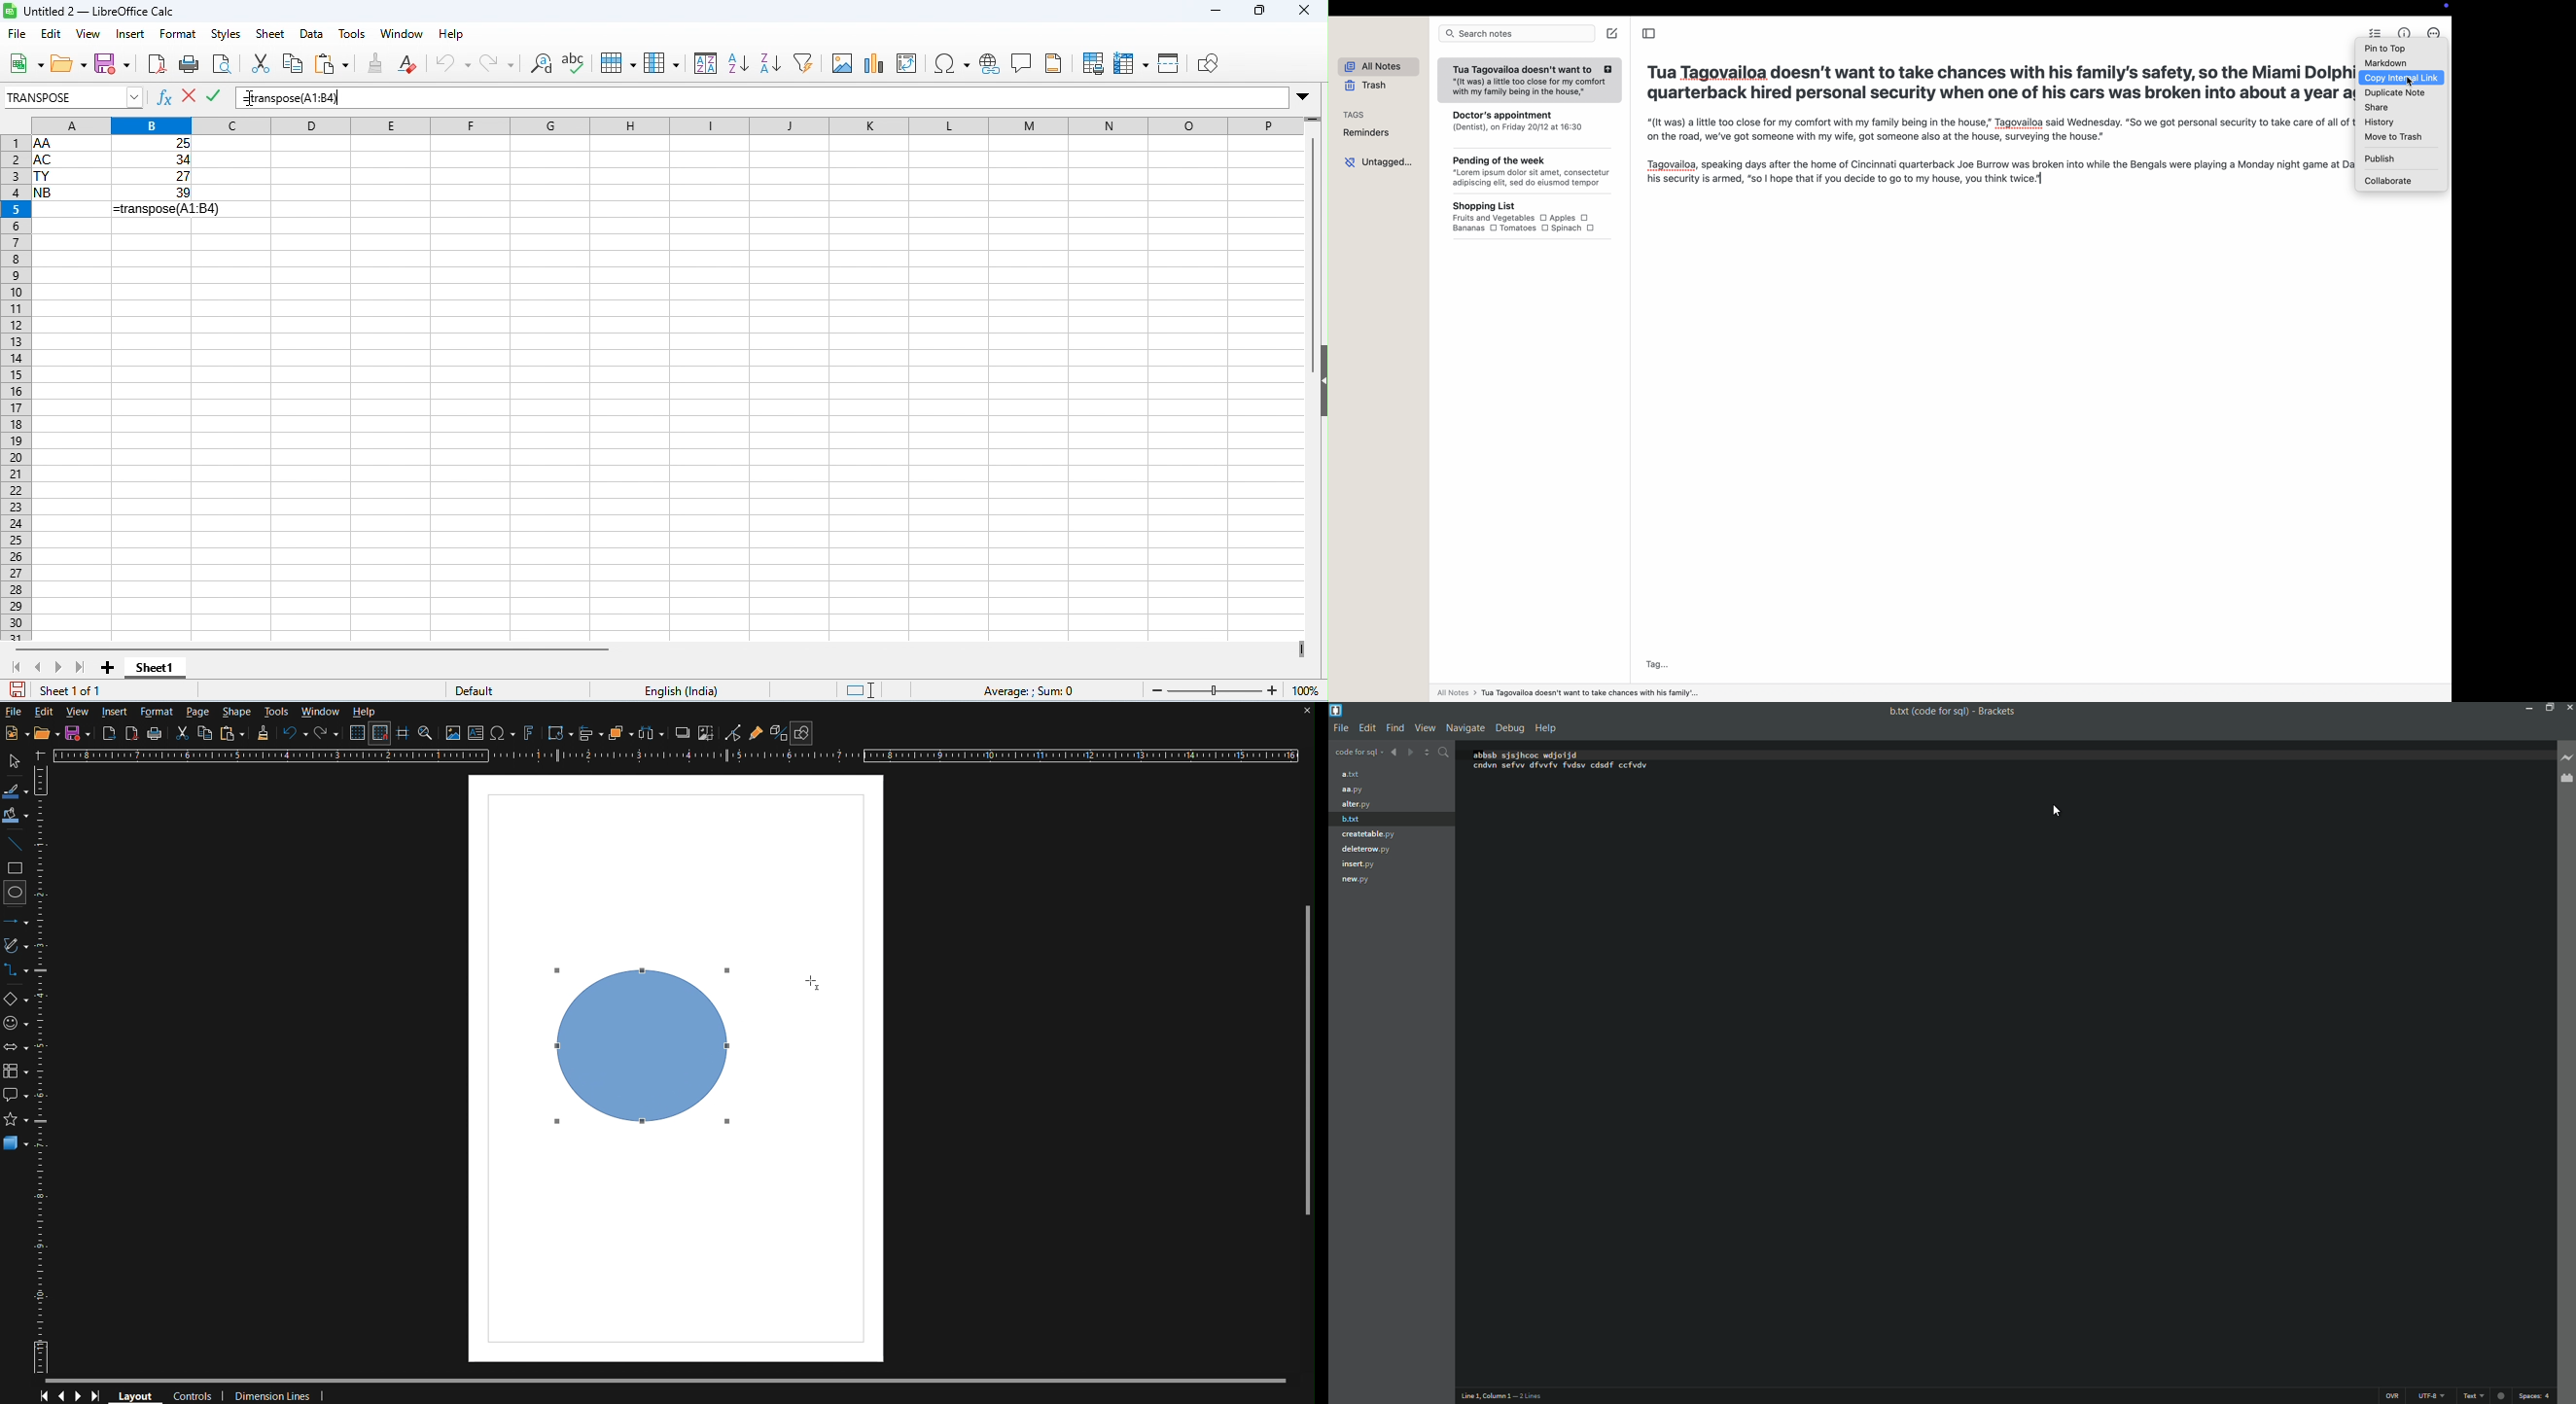  What do you see at coordinates (324, 734) in the screenshot?
I see `Redo` at bounding box center [324, 734].